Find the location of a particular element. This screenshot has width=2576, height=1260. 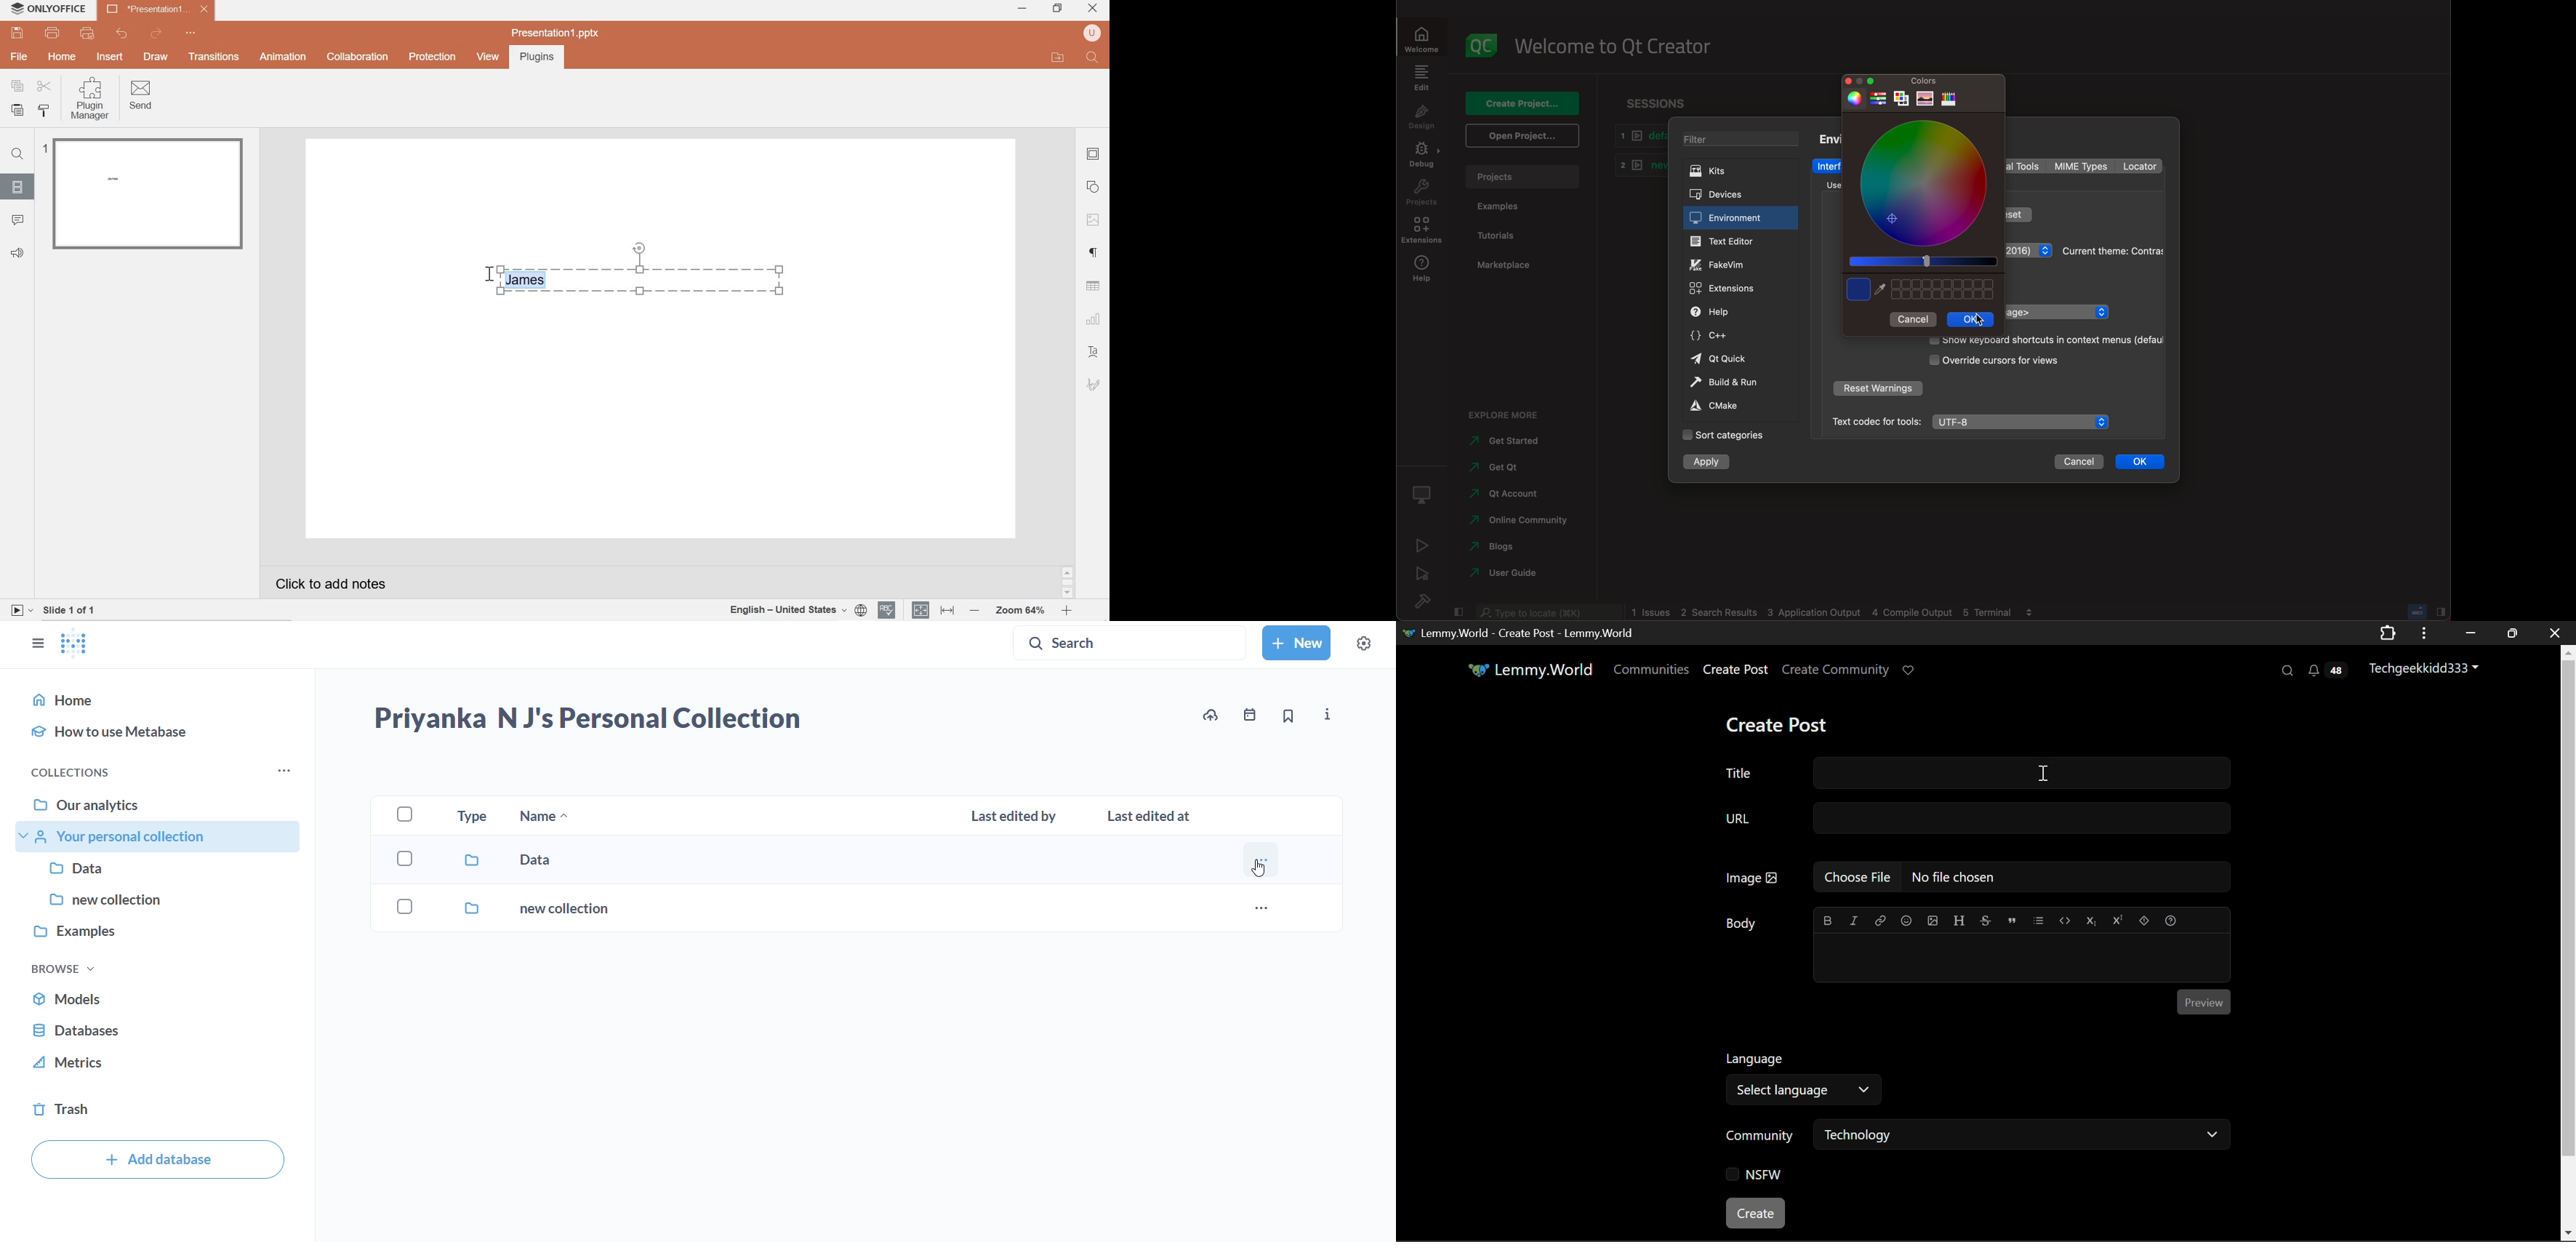

color circle is located at coordinates (1853, 99).